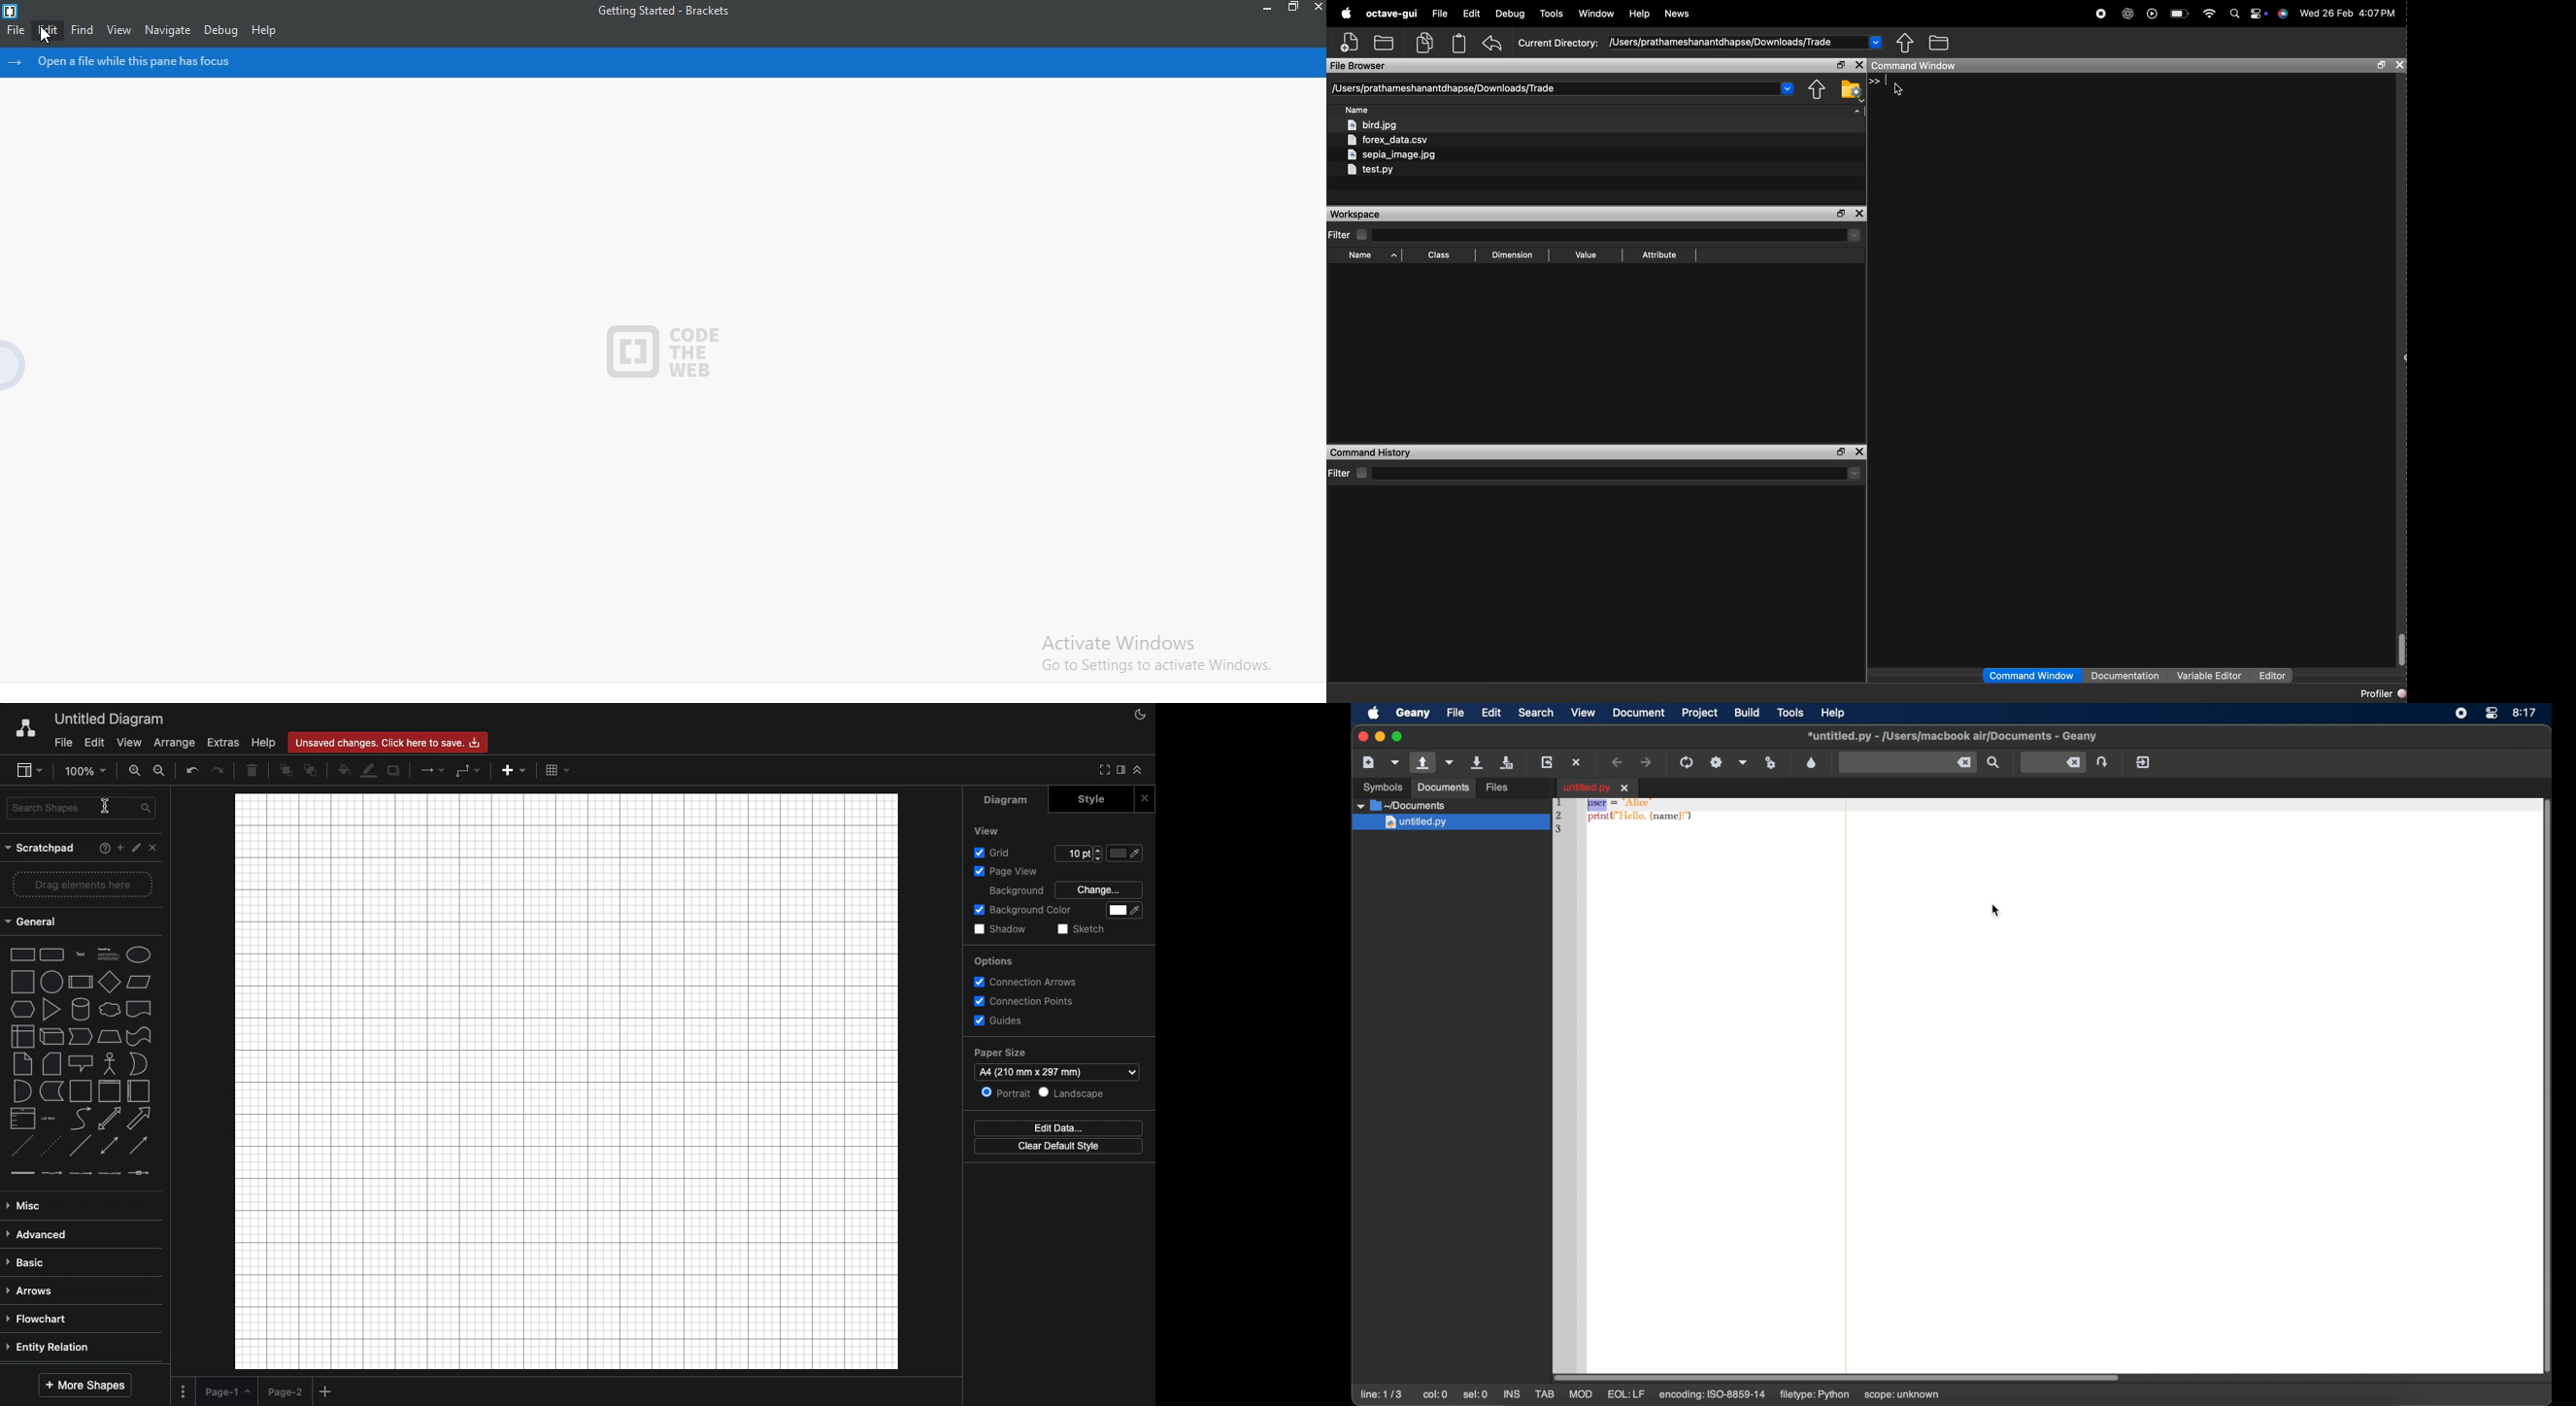  Describe the element at coordinates (285, 773) in the screenshot. I see `To front` at that location.